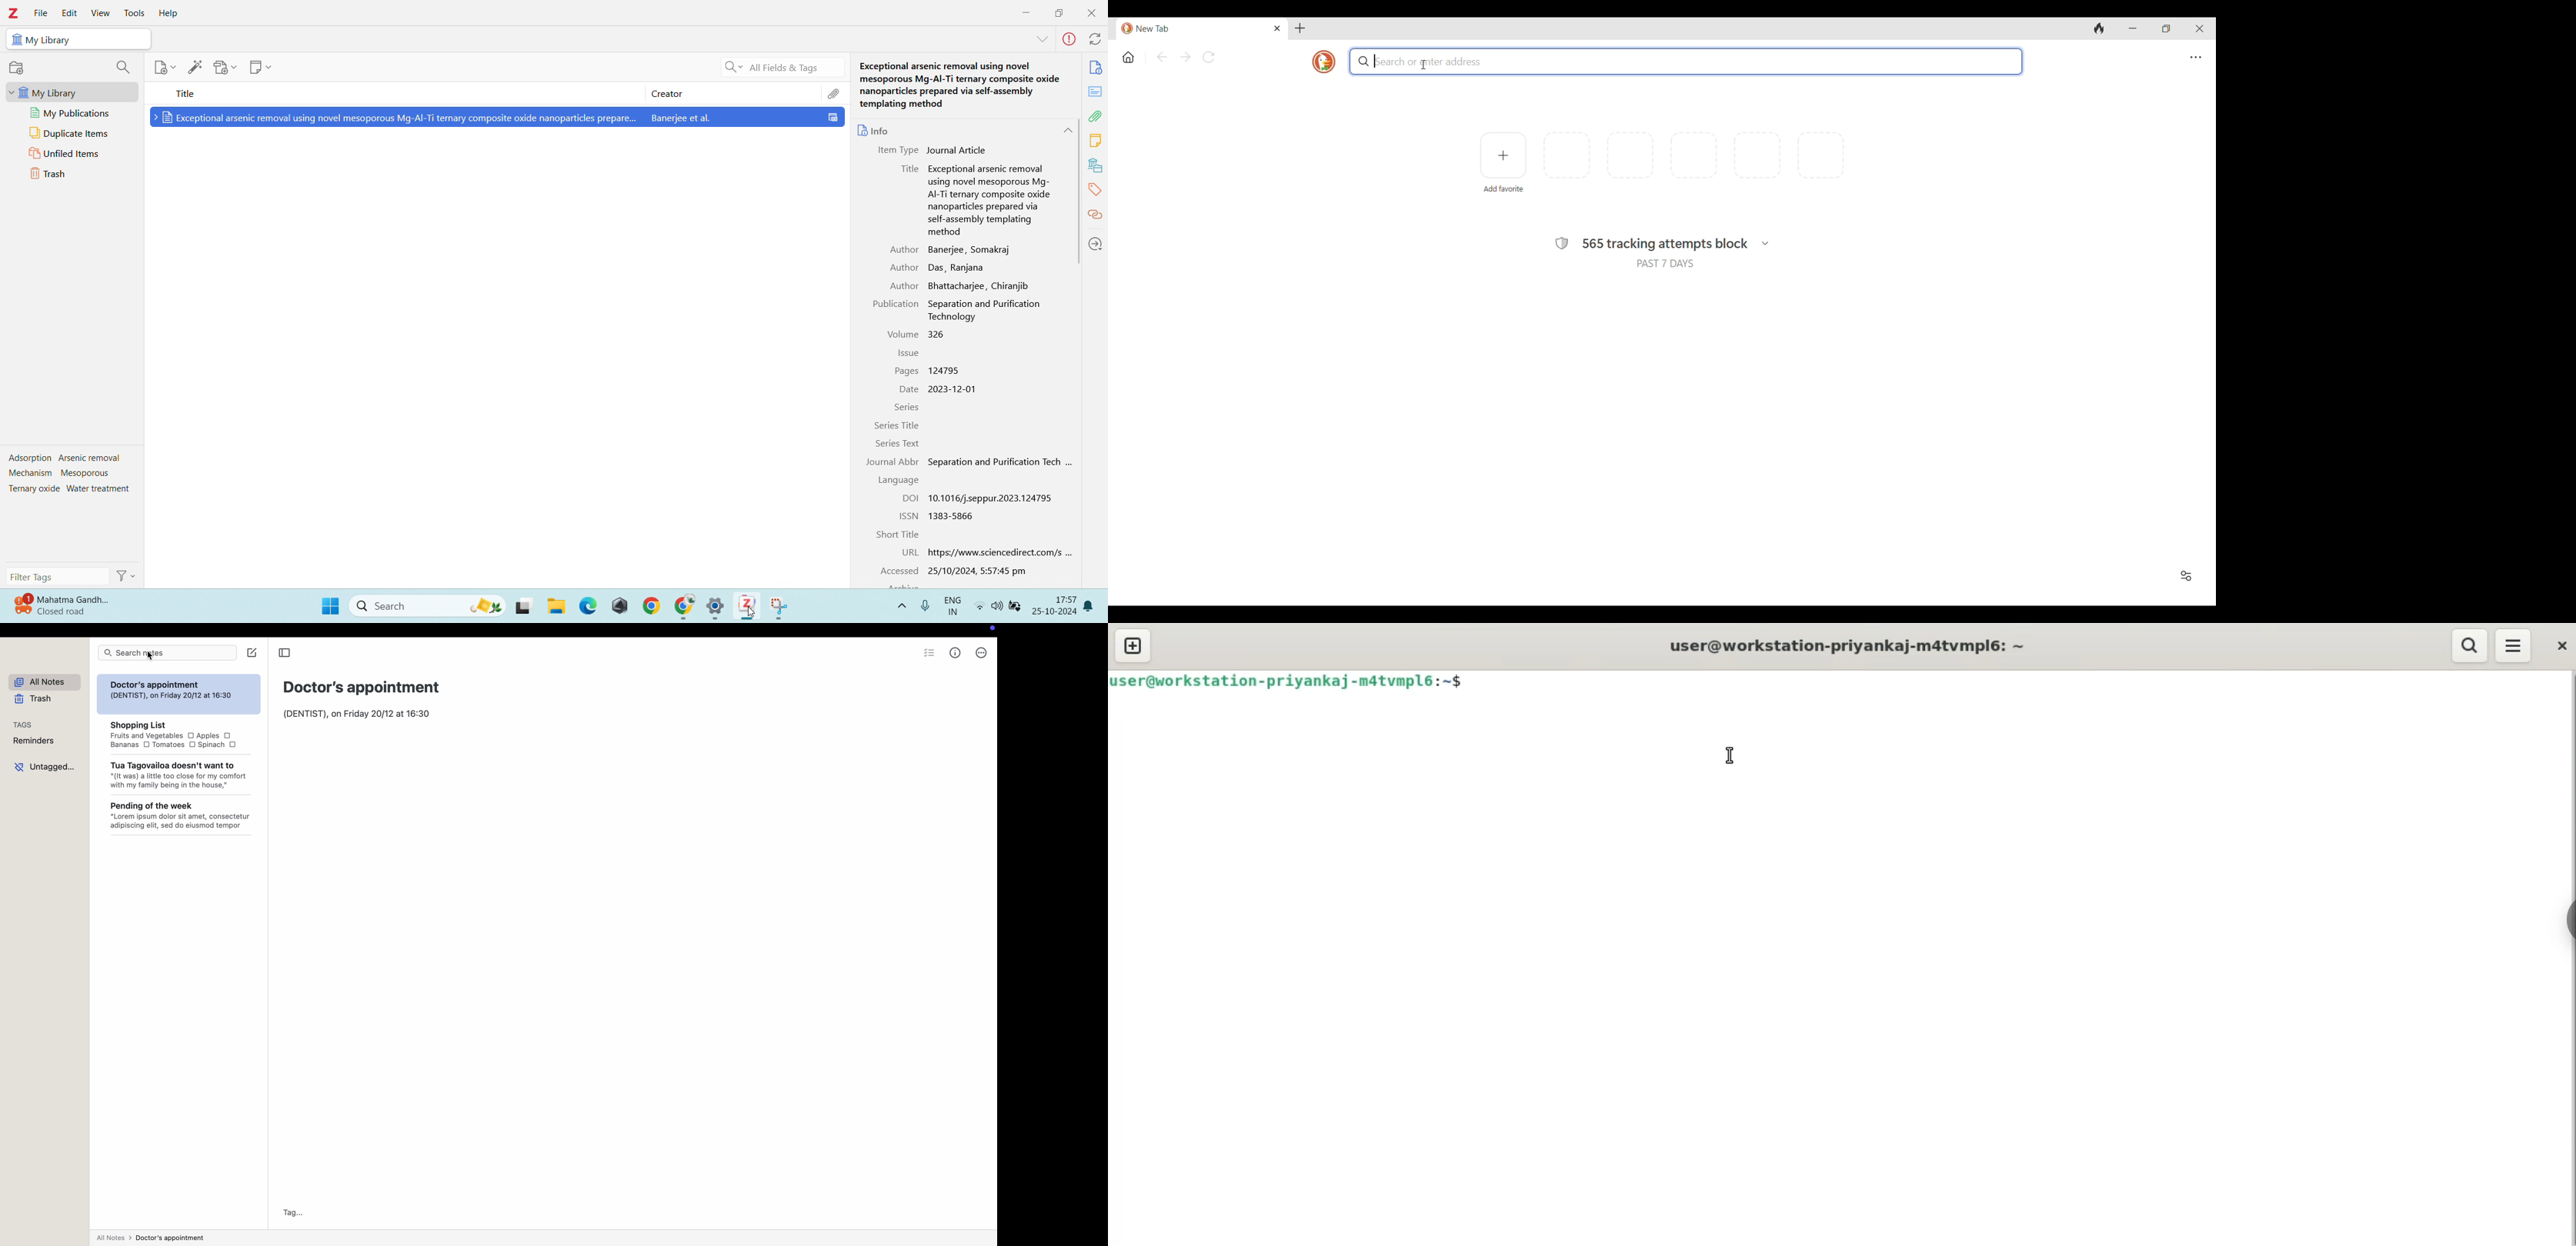 The height and width of the screenshot is (1260, 2576). Describe the element at coordinates (1096, 67) in the screenshot. I see `info` at that location.